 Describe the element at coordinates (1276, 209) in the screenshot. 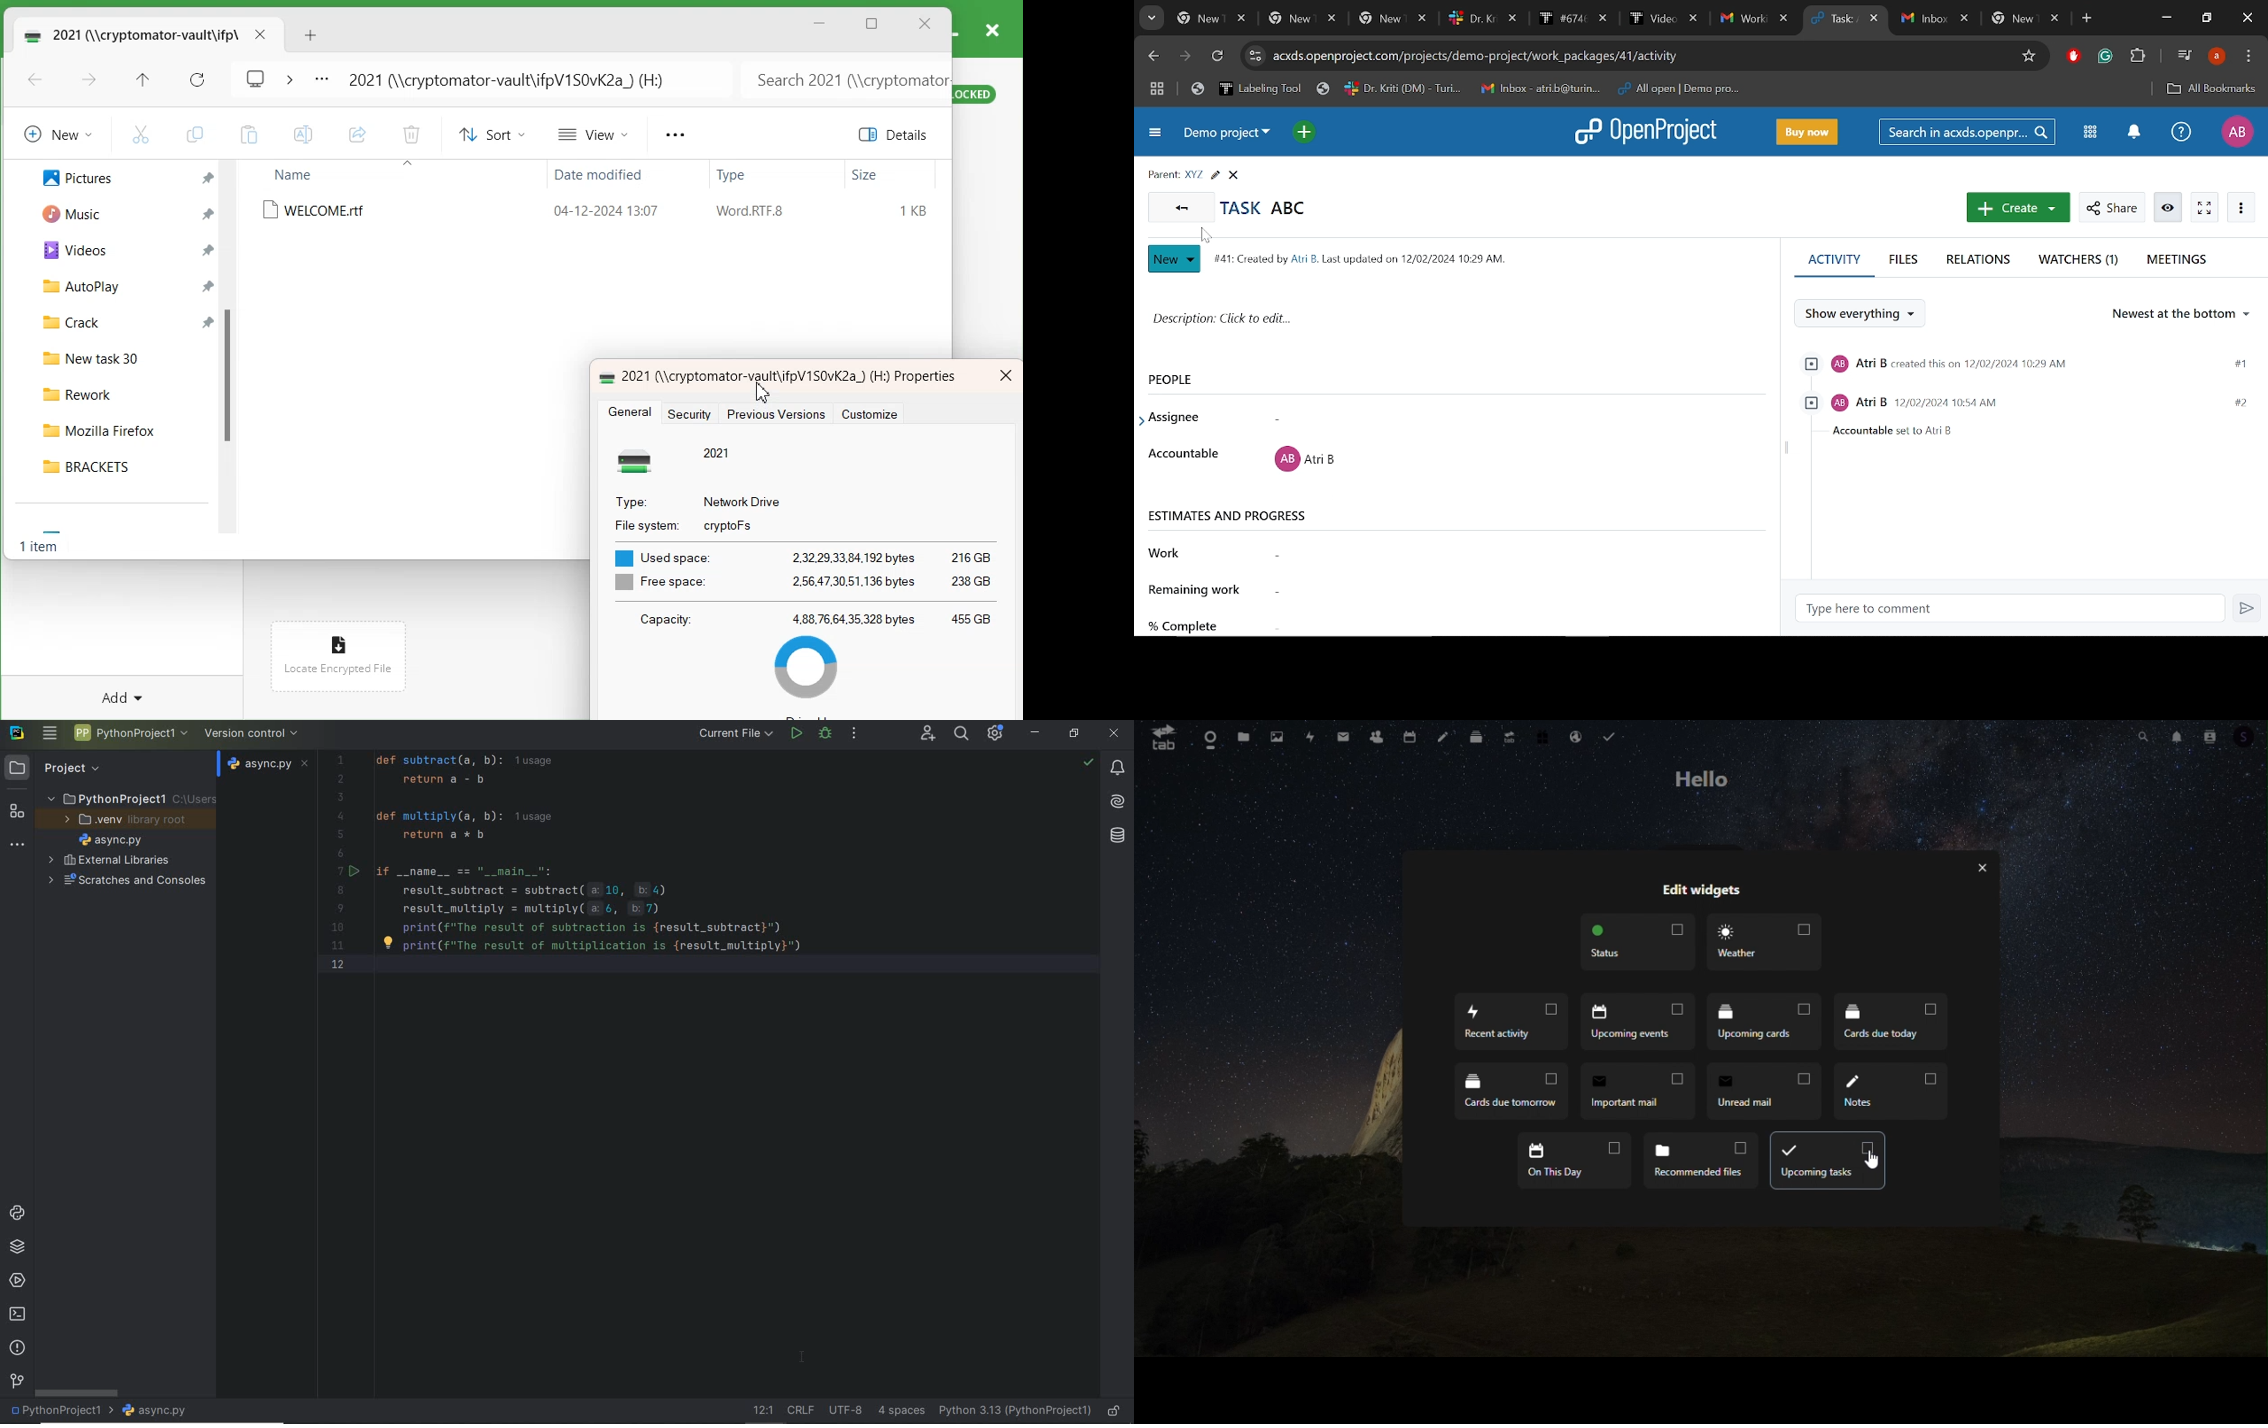

I see `Task abc` at that location.